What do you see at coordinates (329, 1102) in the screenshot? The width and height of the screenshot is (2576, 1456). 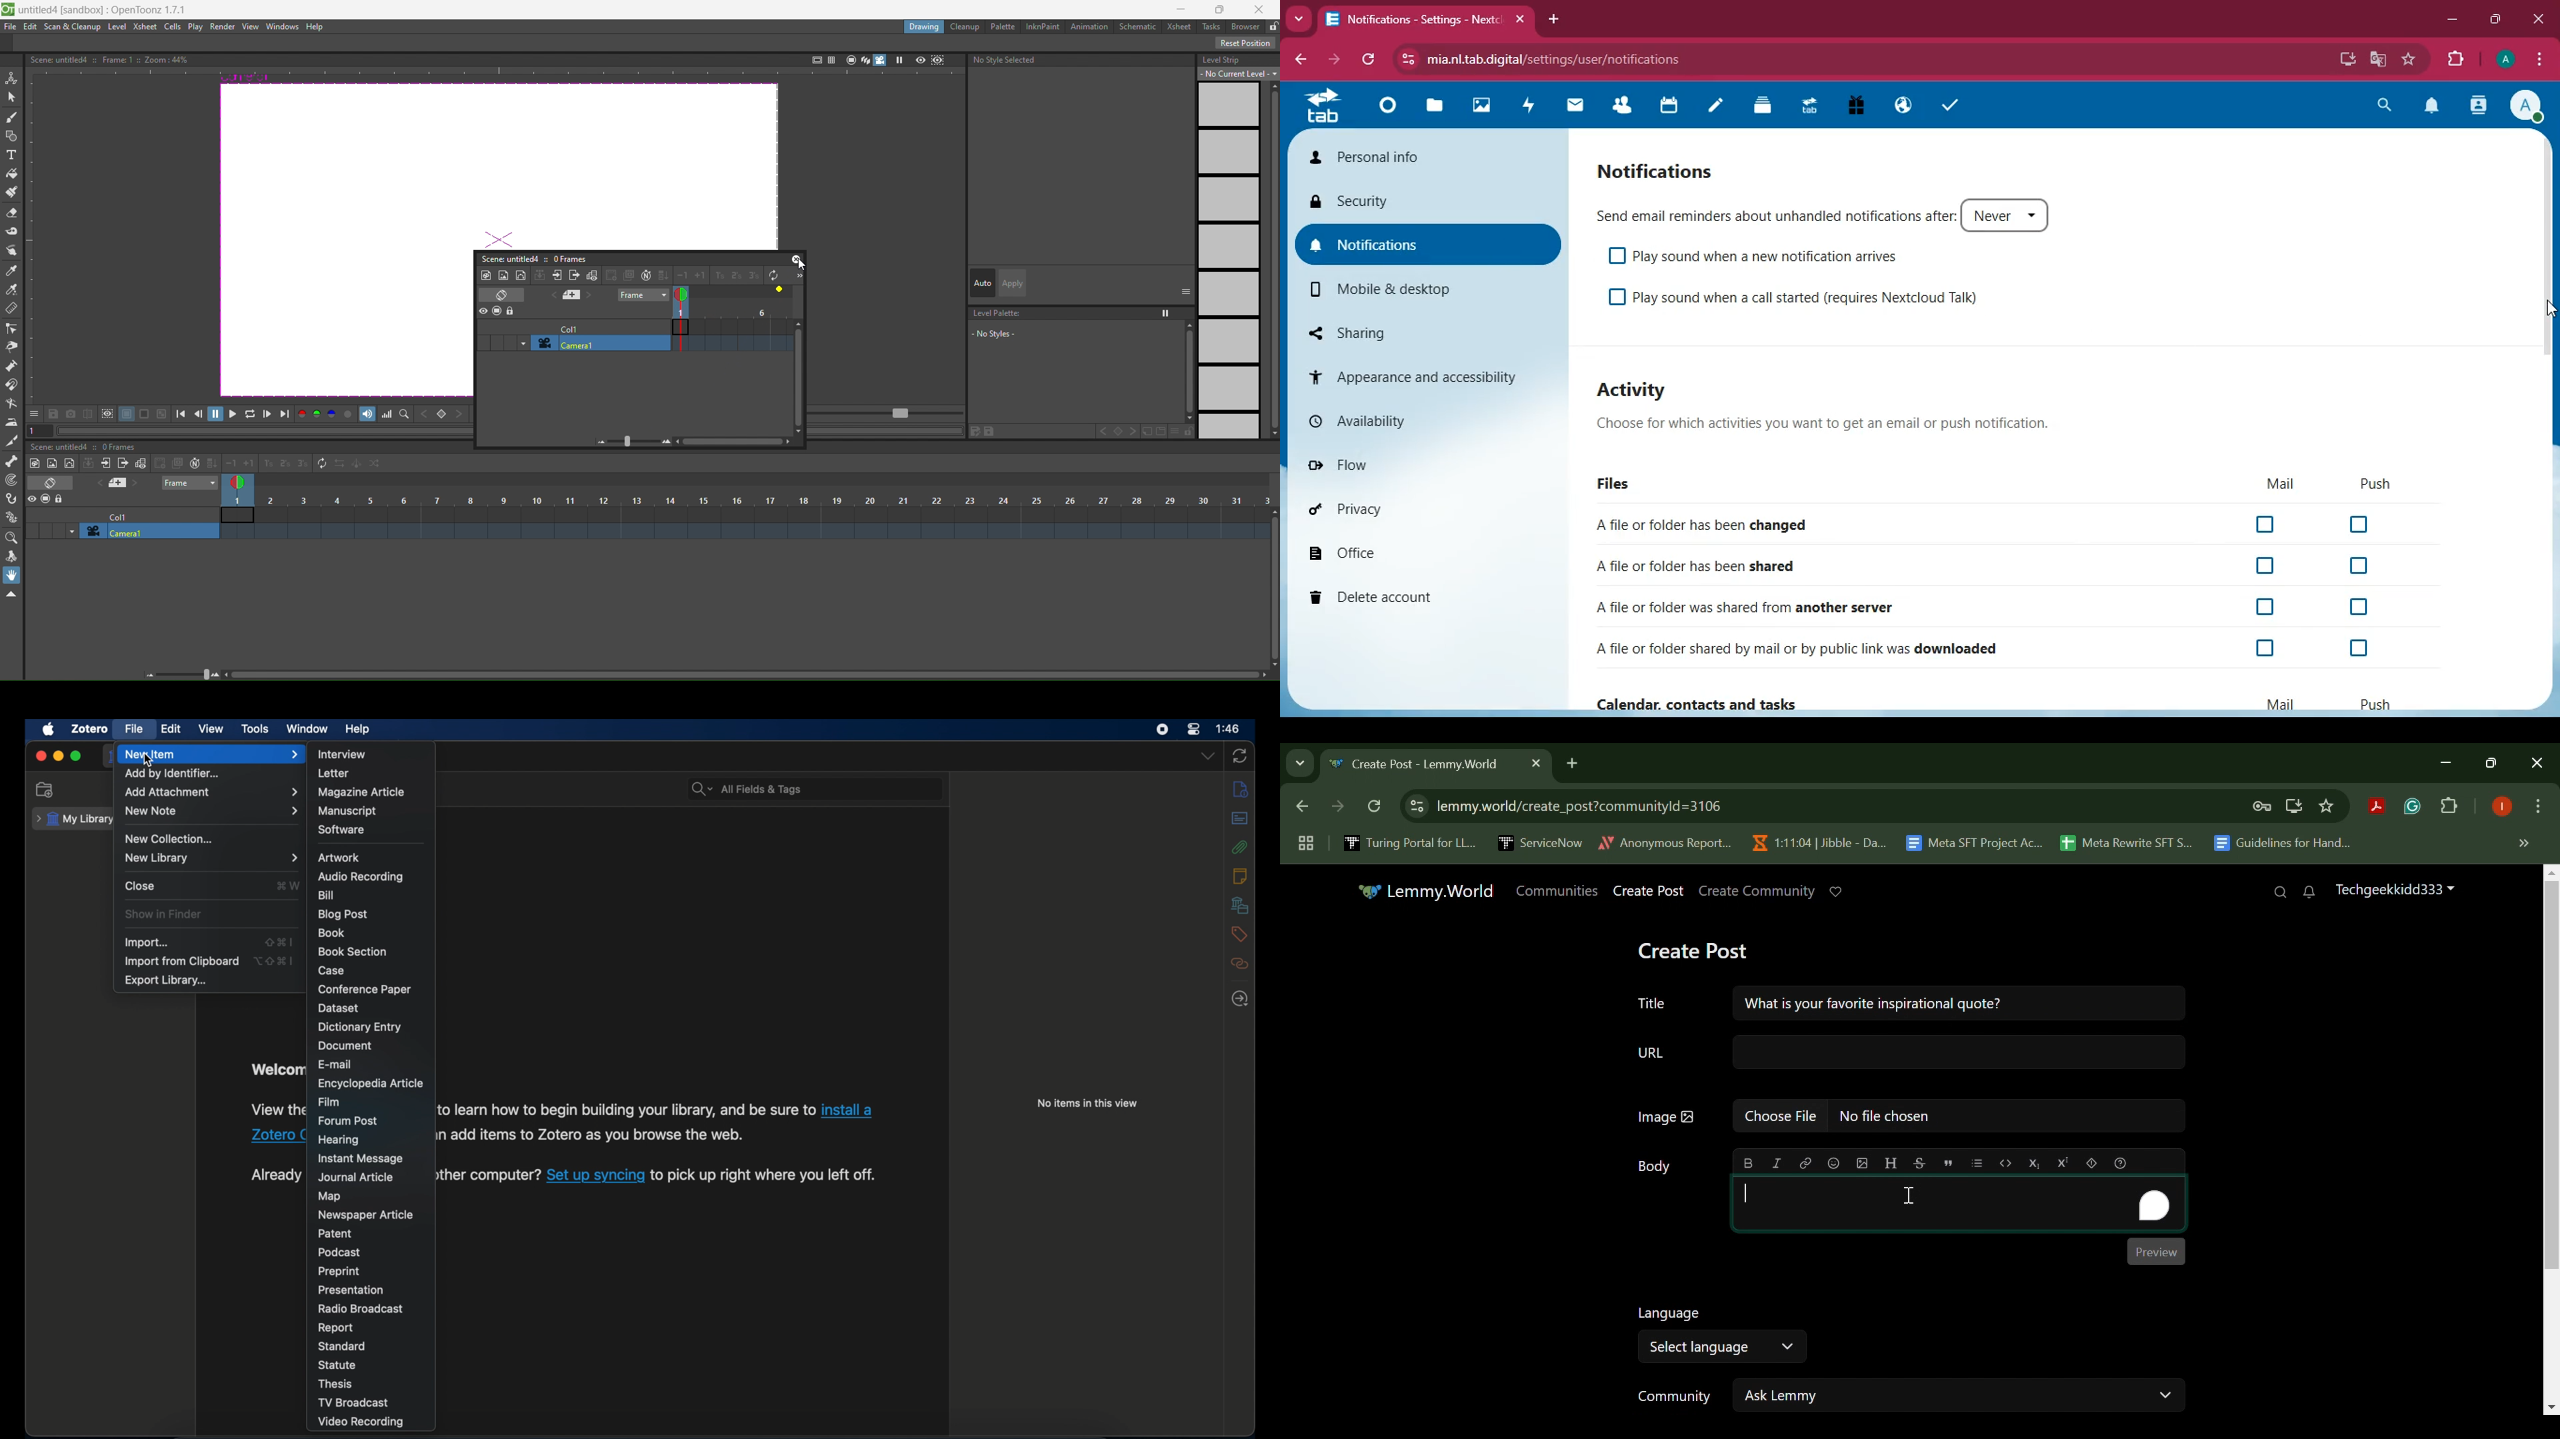 I see `film` at bounding box center [329, 1102].